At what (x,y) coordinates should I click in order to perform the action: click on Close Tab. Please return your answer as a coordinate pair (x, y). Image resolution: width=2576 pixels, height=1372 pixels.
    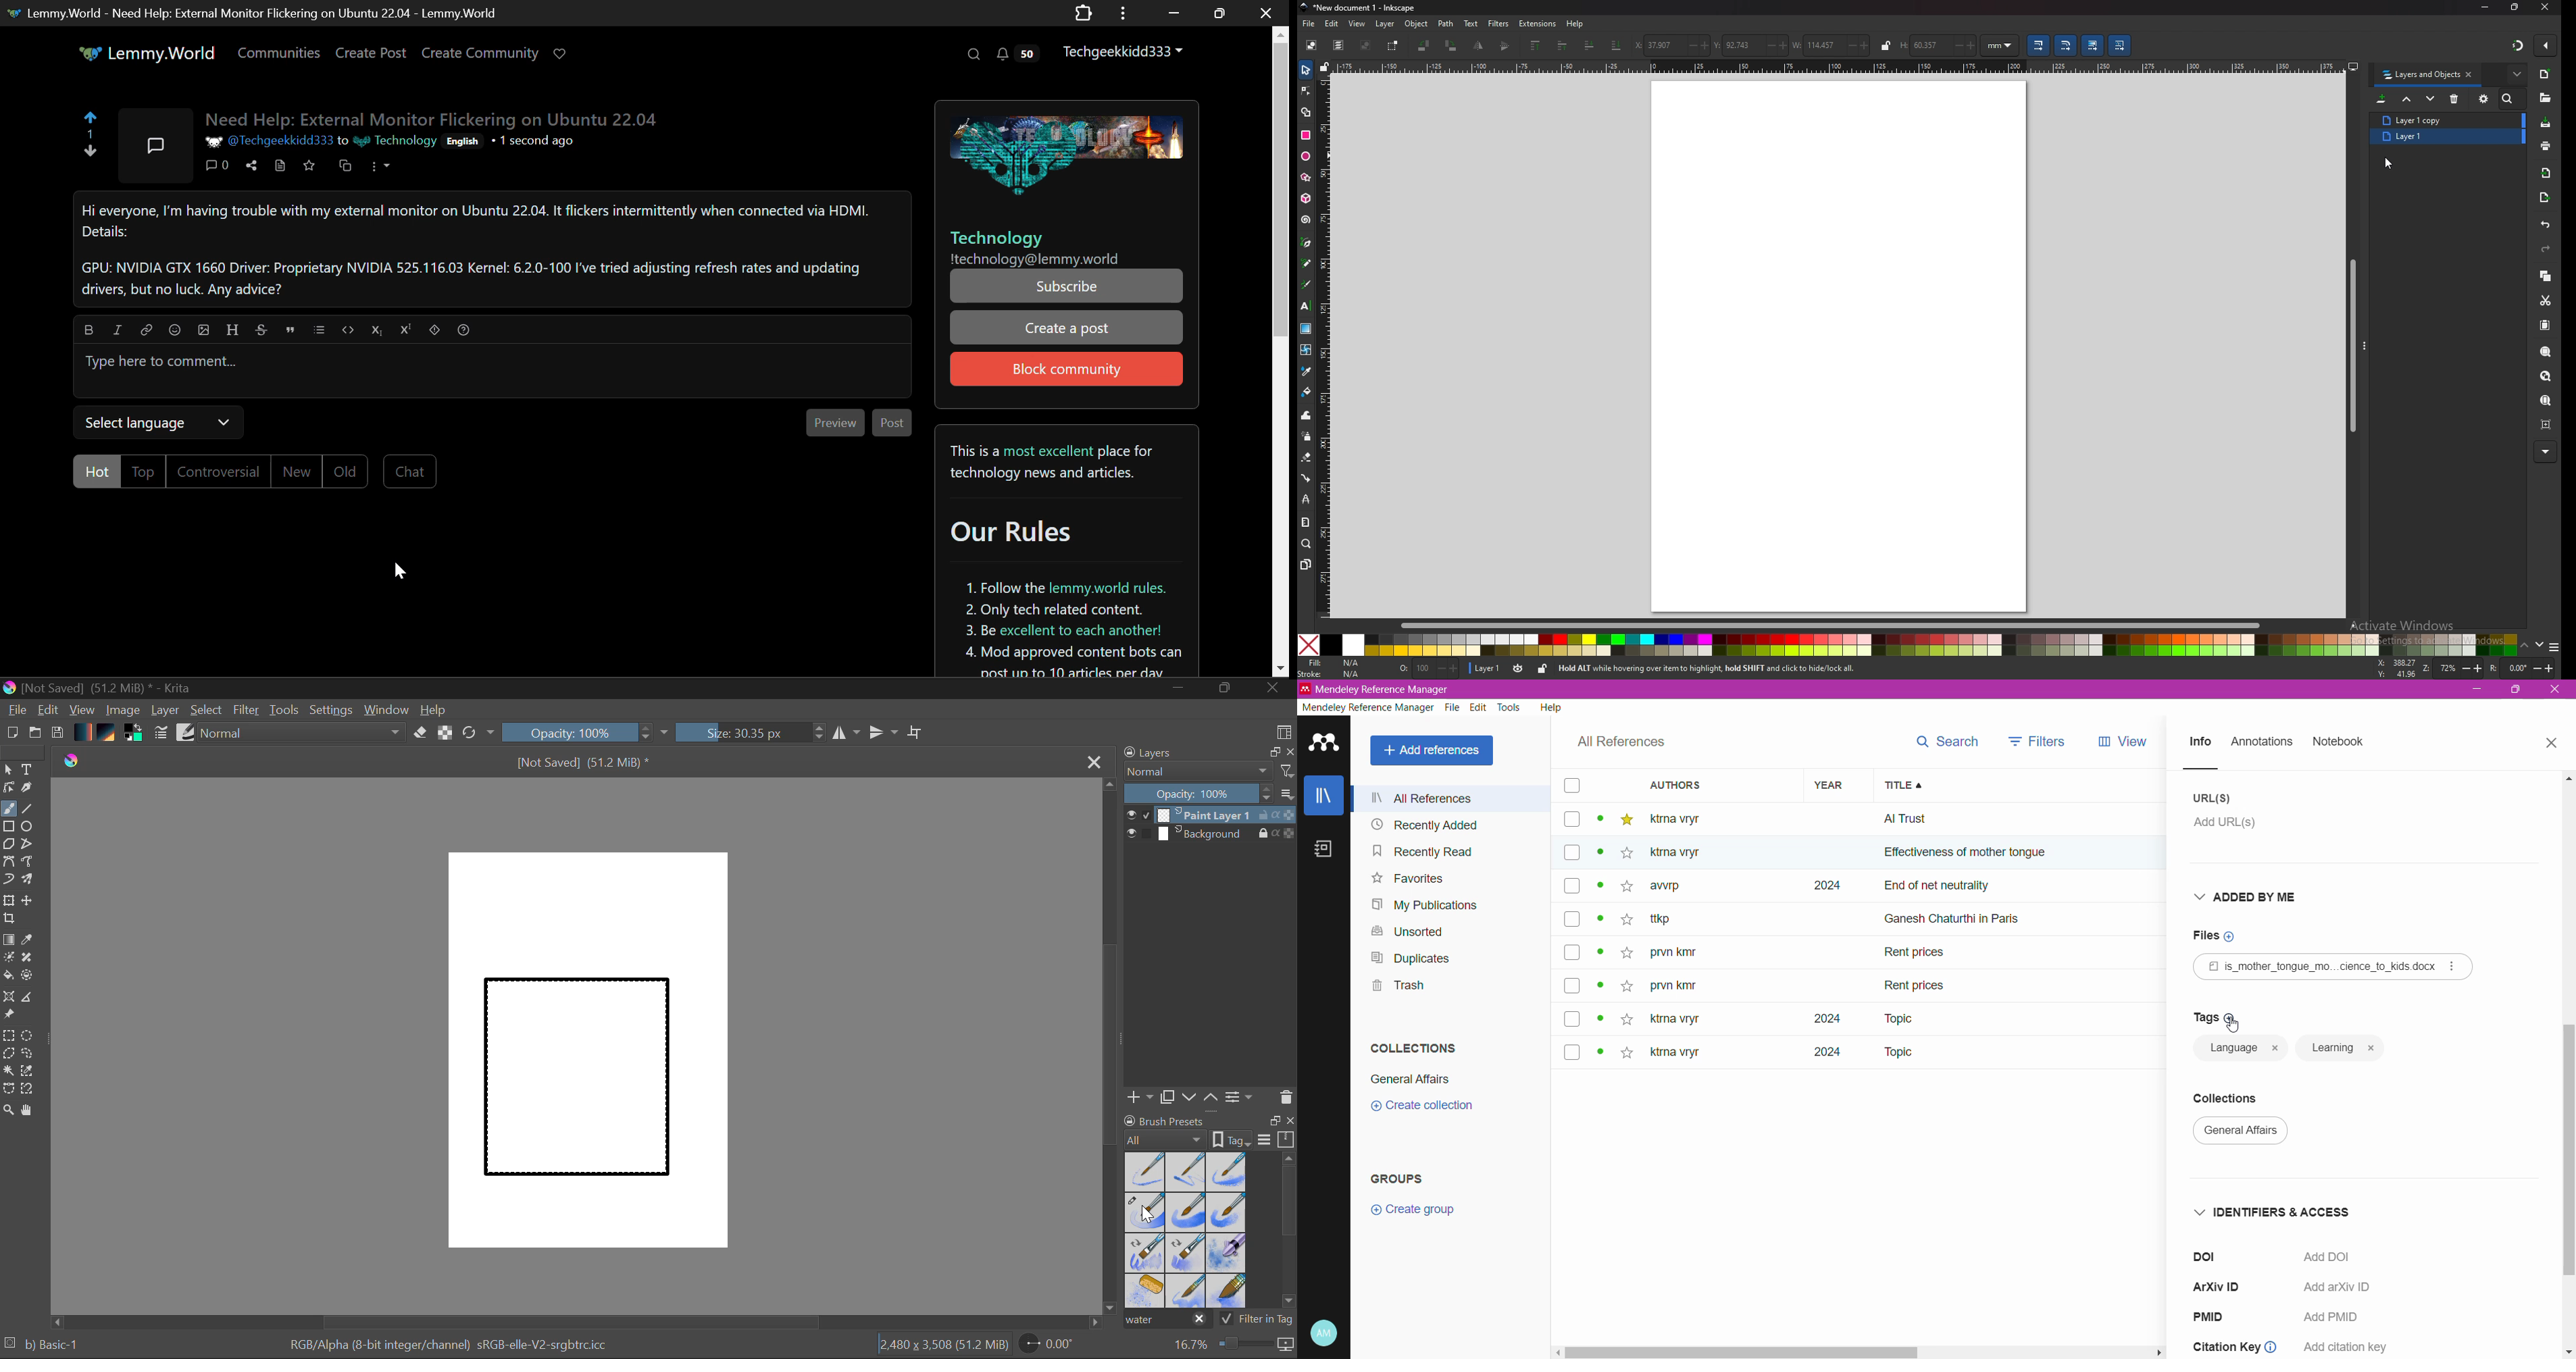
    Looking at the image, I should click on (2554, 743).